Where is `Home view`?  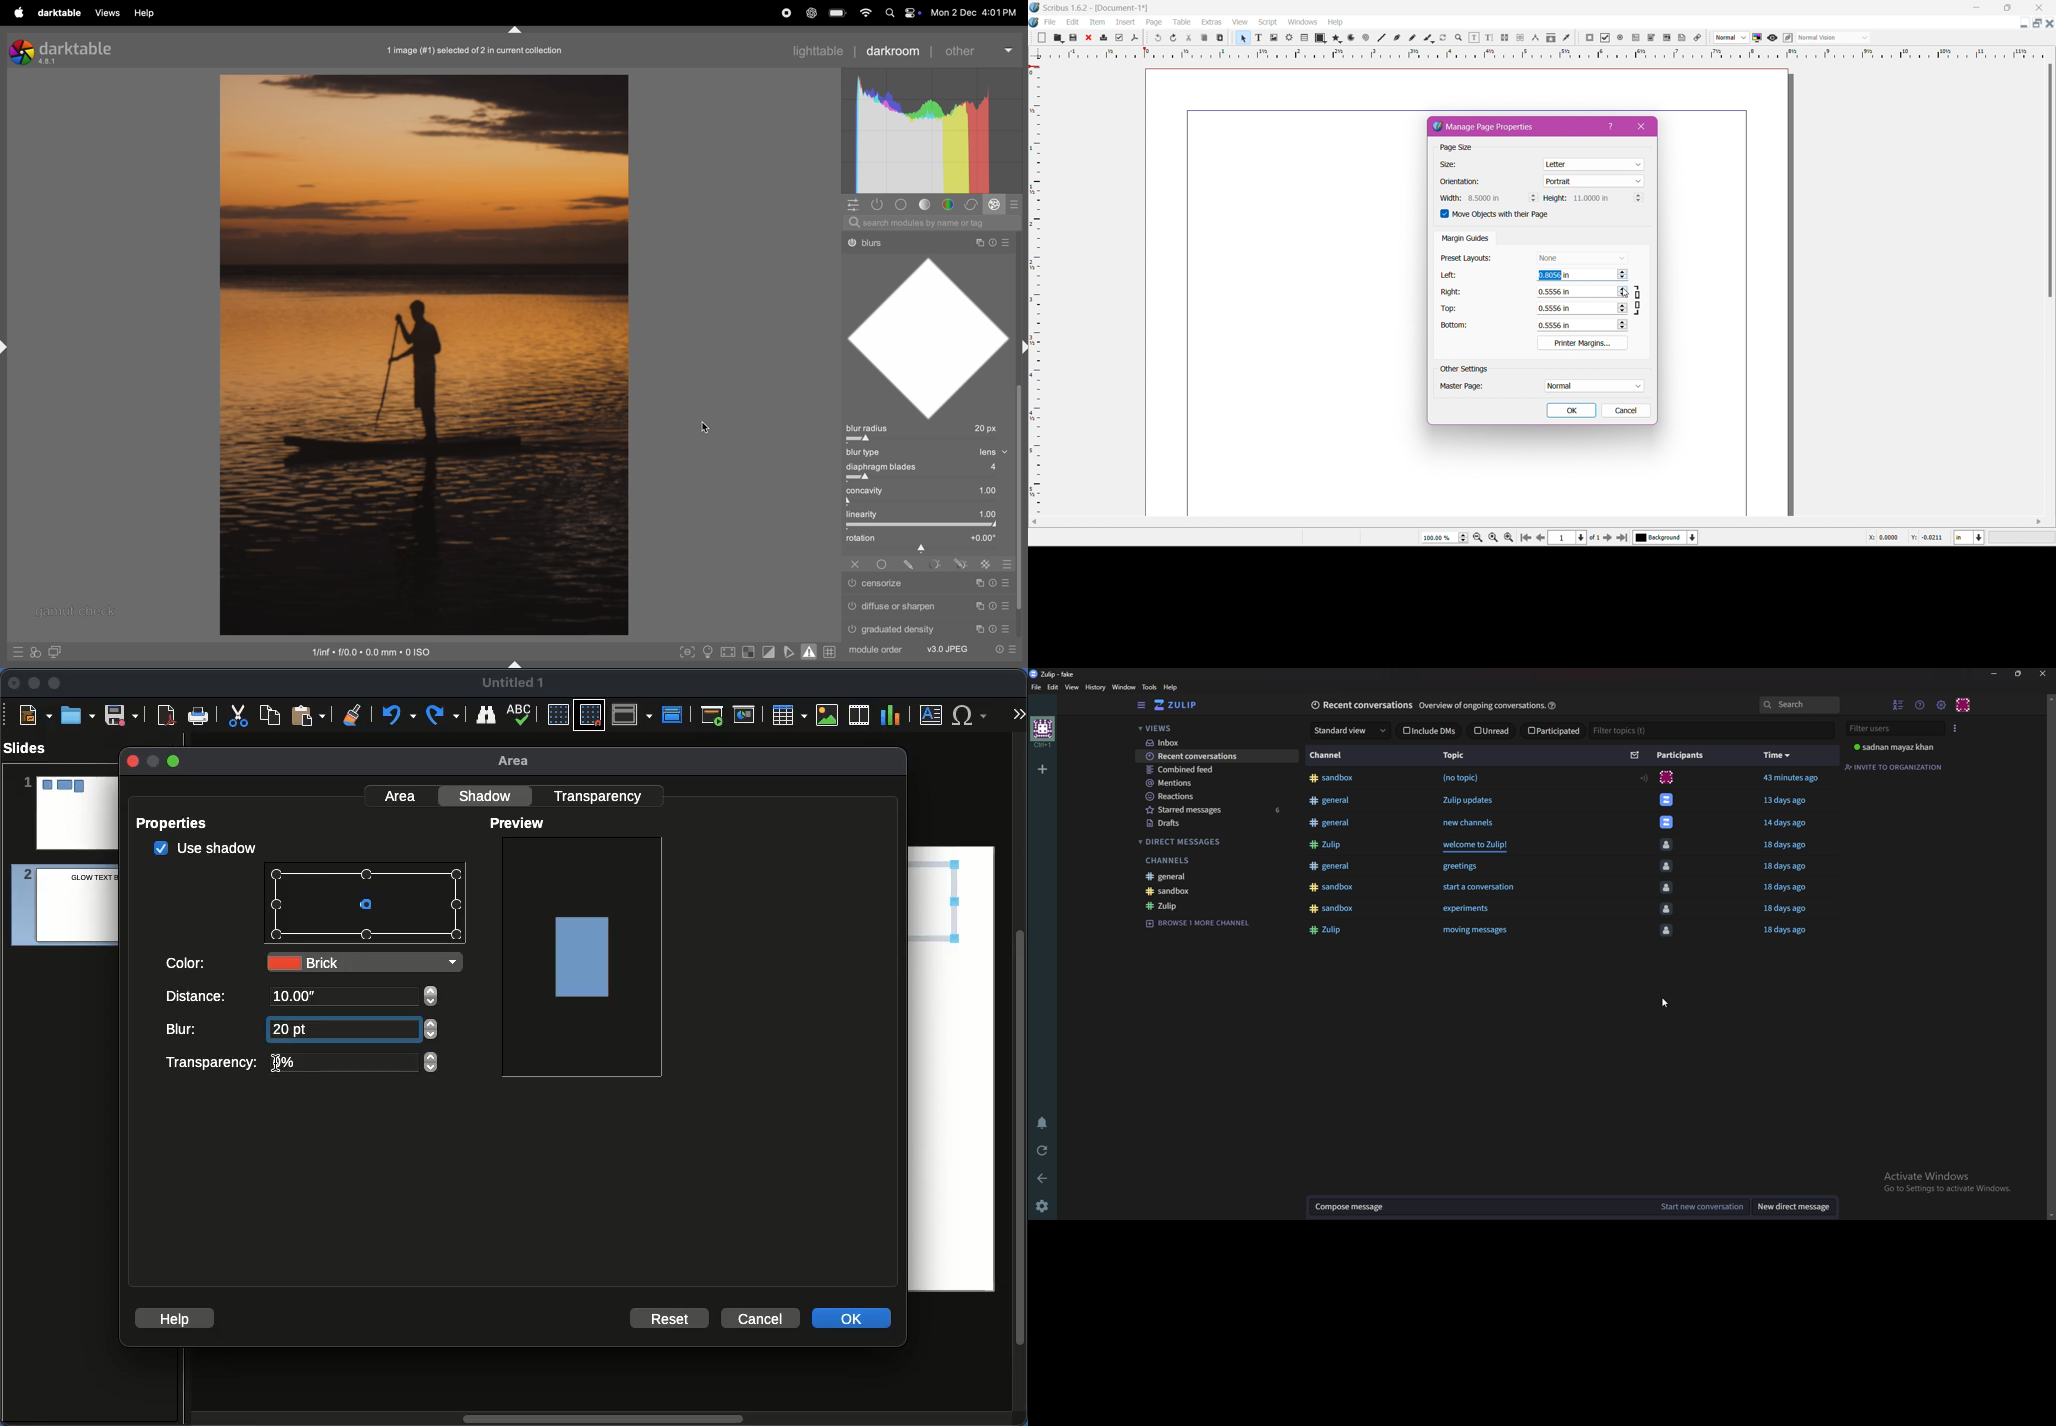 Home view is located at coordinates (1183, 705).